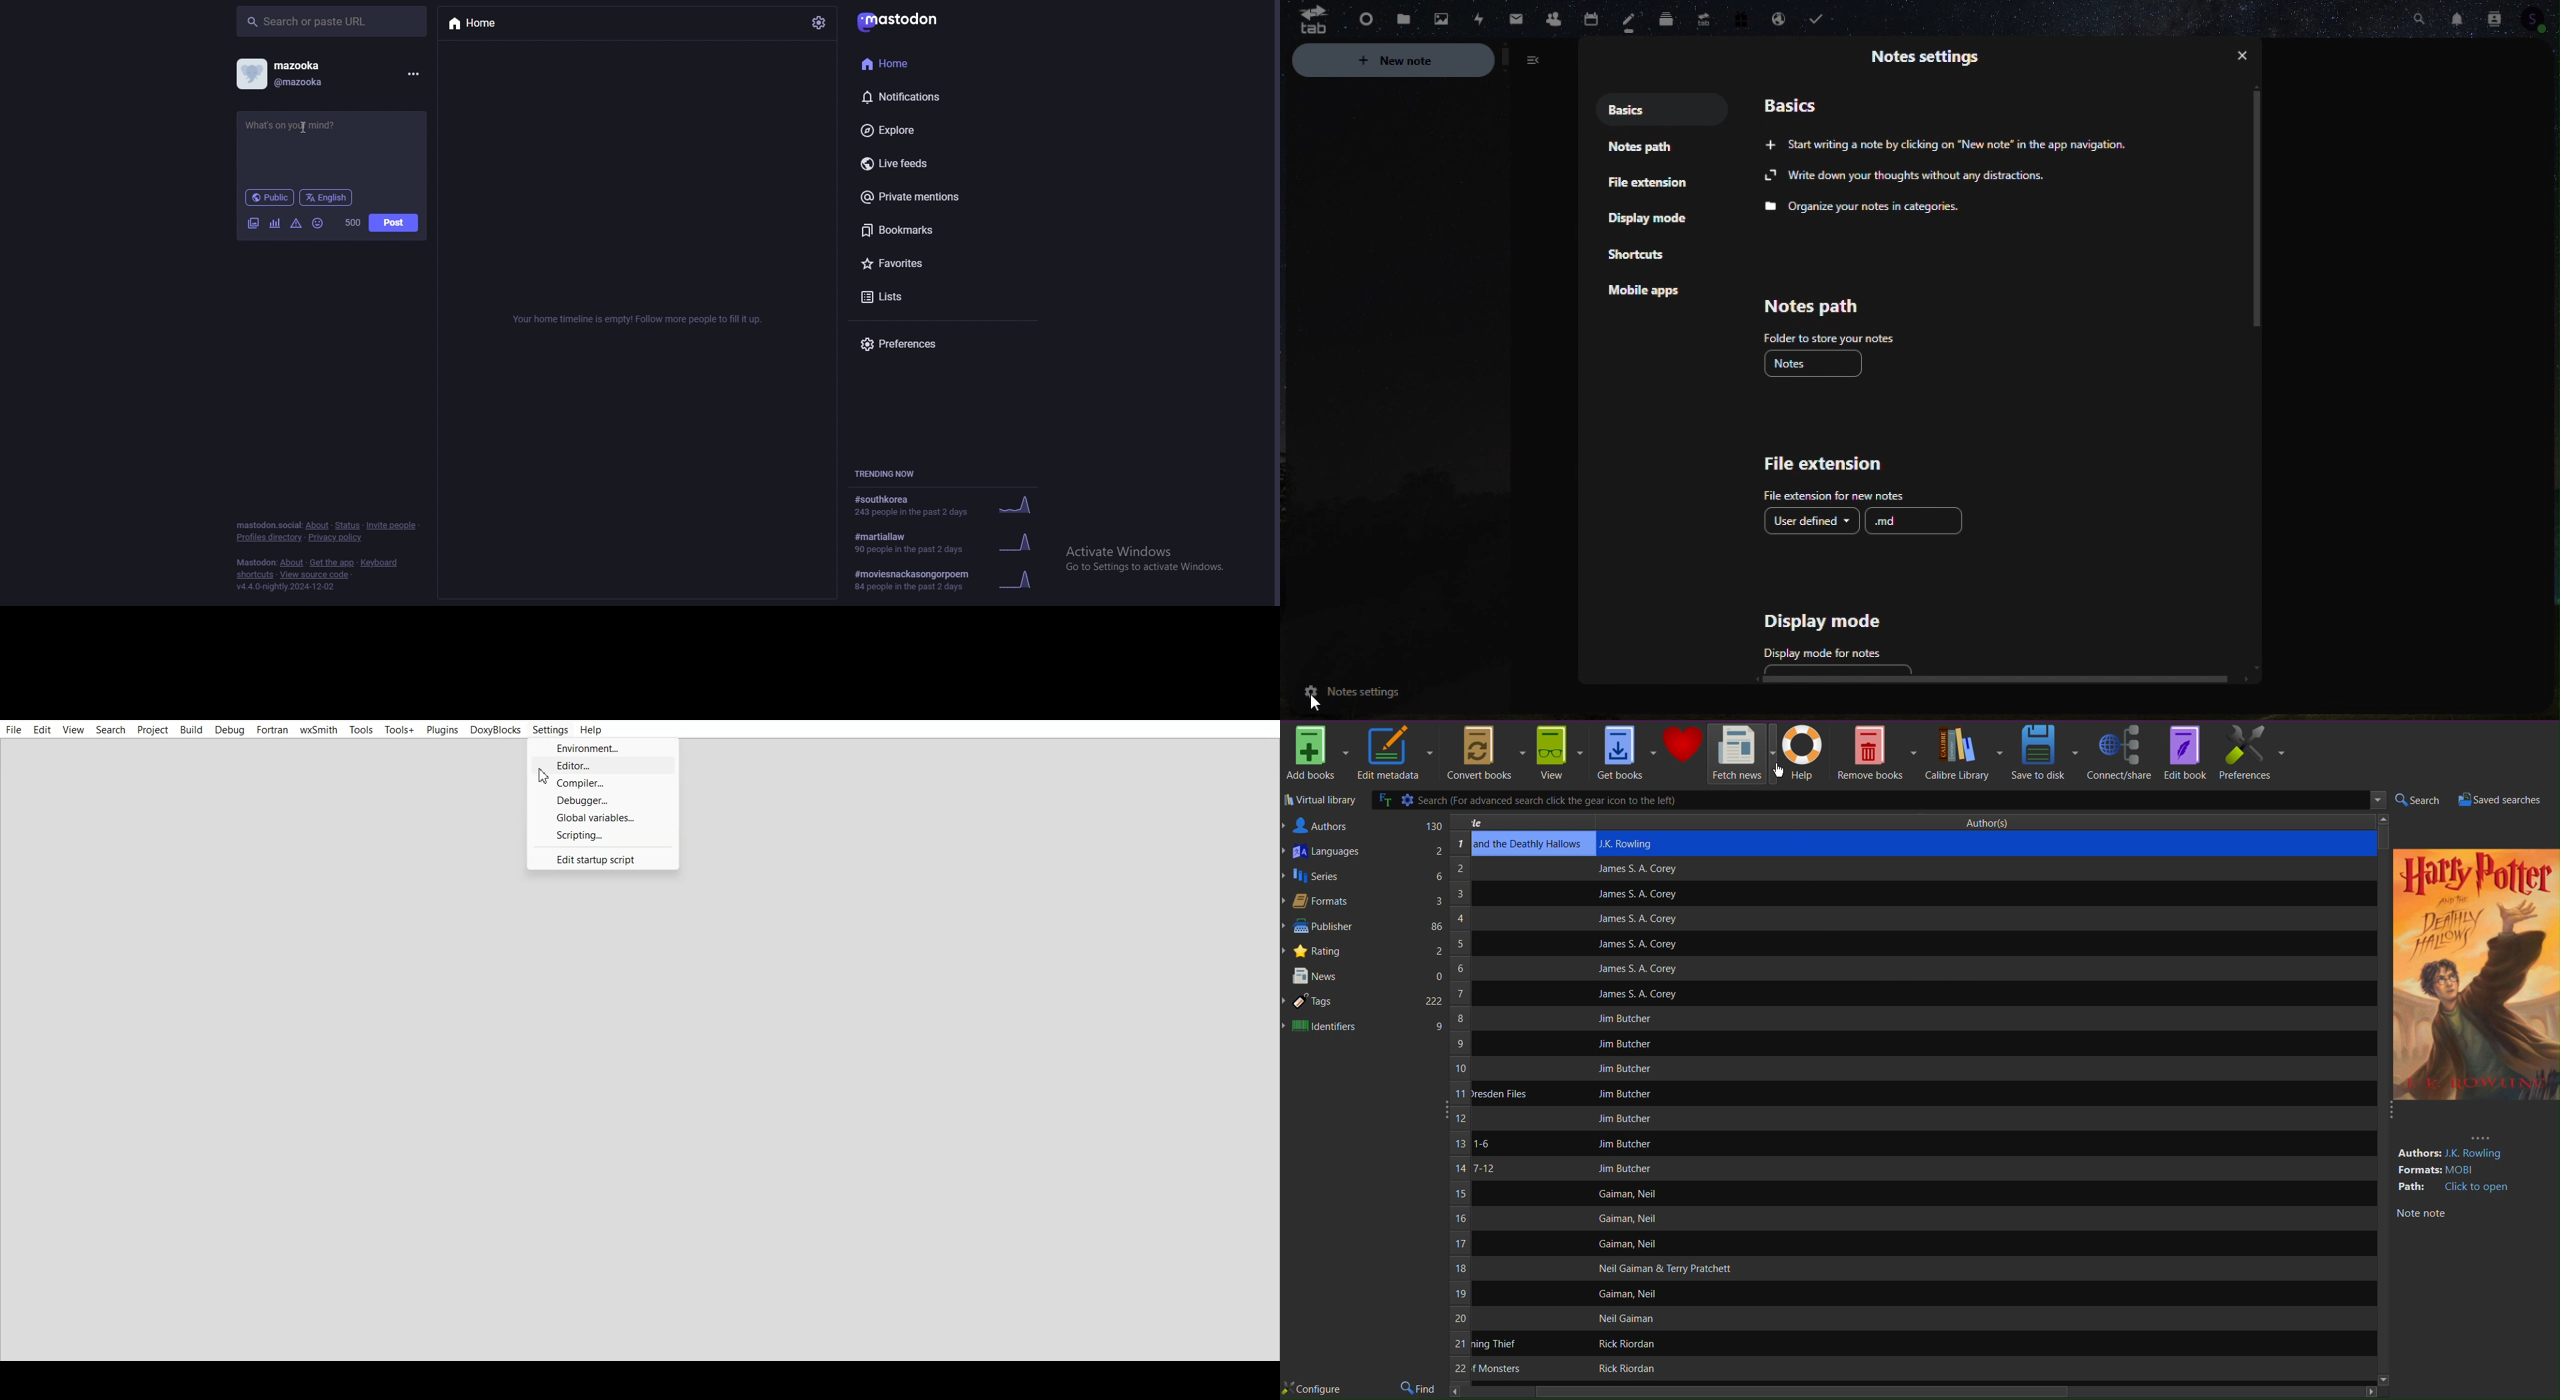 This screenshot has width=2576, height=1400. What do you see at coordinates (2466, 1170) in the screenshot?
I see ` MOBI` at bounding box center [2466, 1170].